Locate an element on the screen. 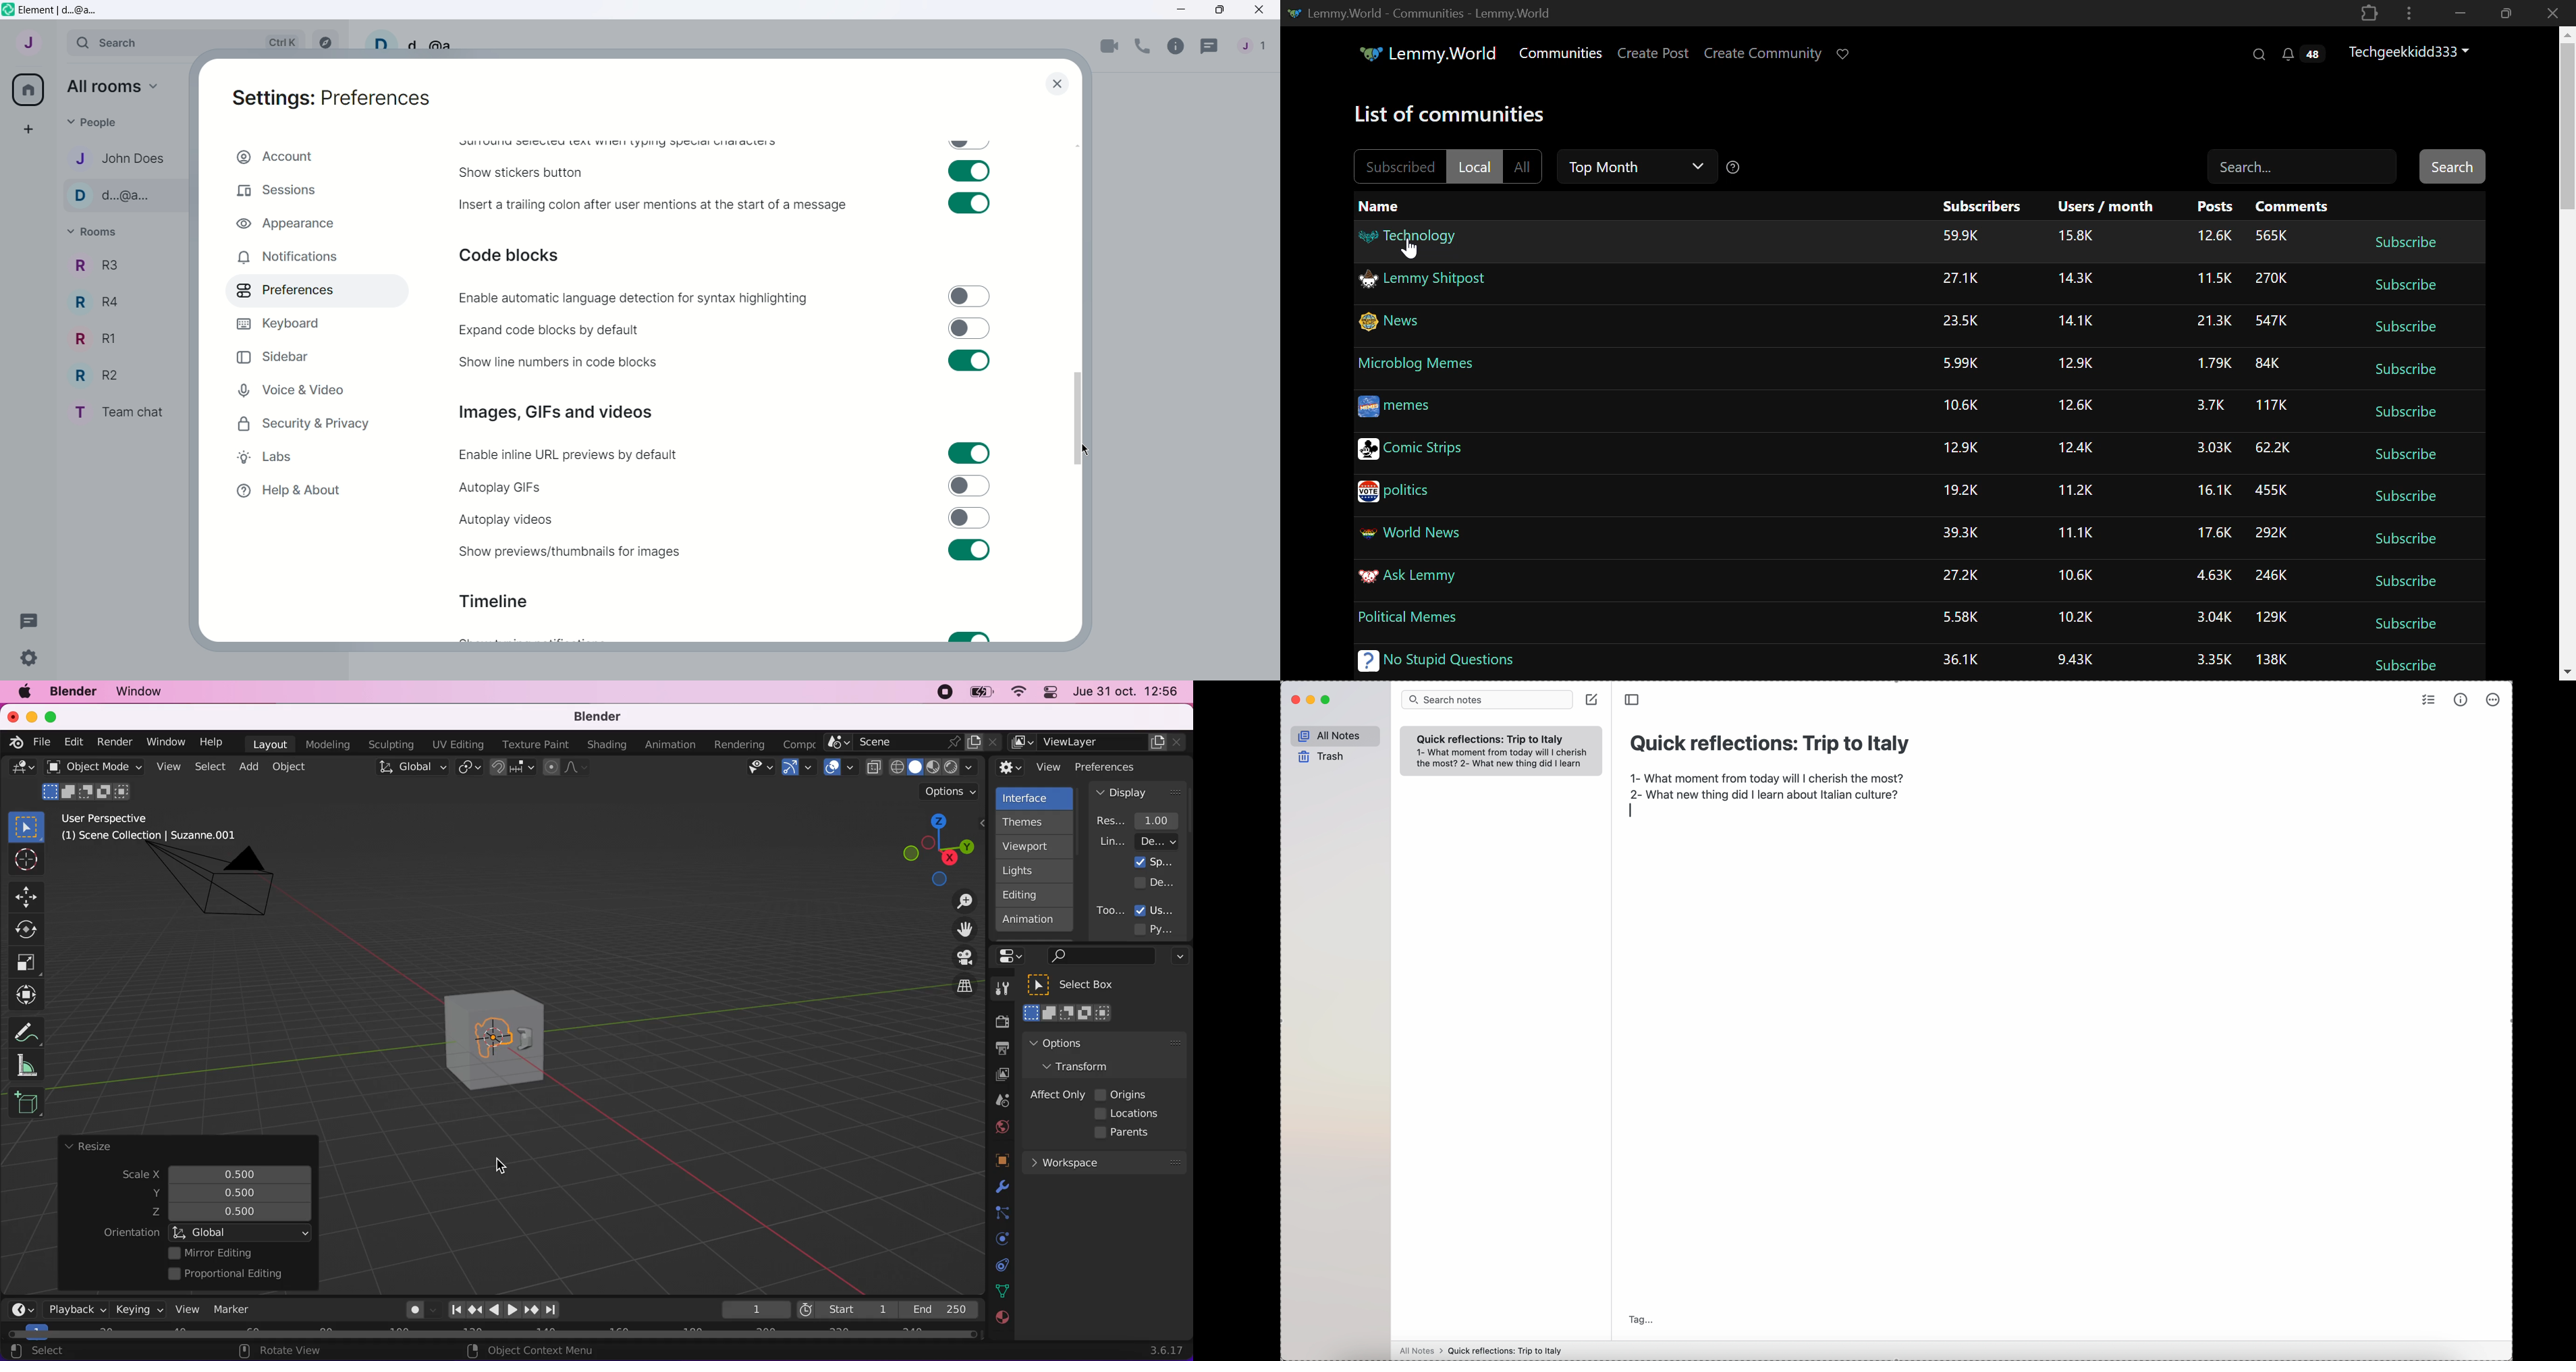  Toggle switch off for autoplay GIFs is located at coordinates (970, 486).